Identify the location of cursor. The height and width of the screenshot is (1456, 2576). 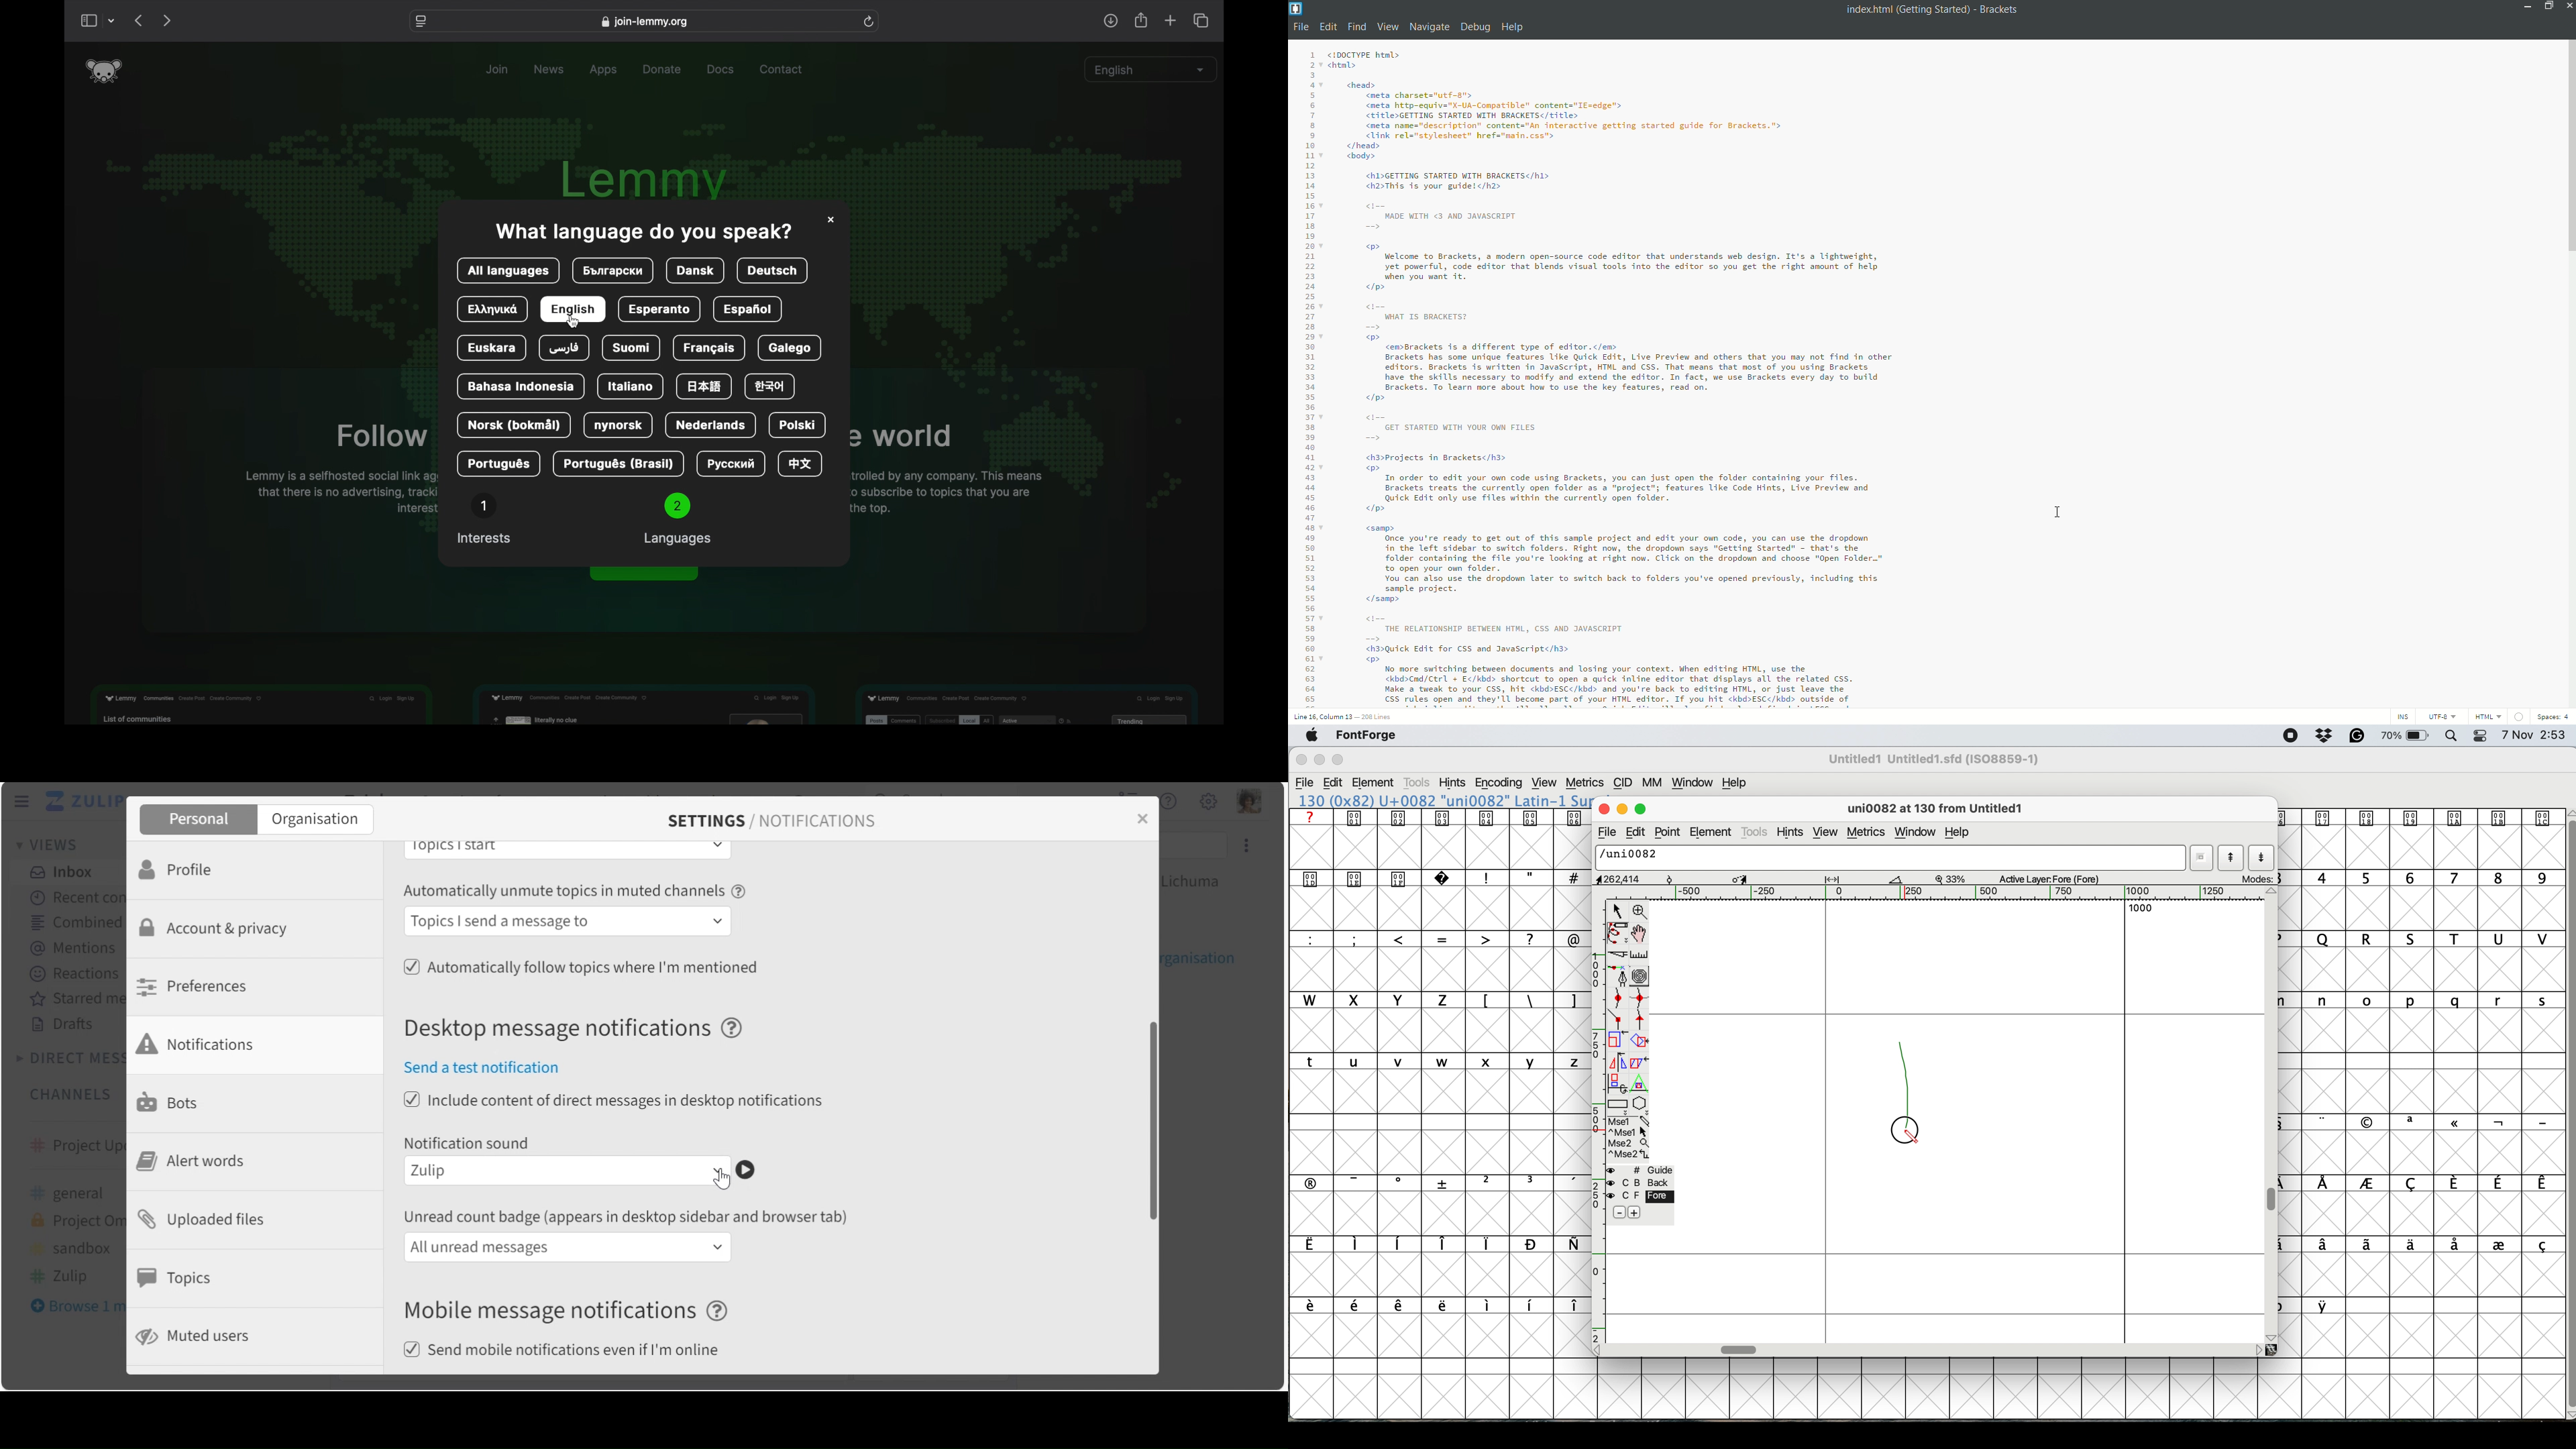
(2059, 513).